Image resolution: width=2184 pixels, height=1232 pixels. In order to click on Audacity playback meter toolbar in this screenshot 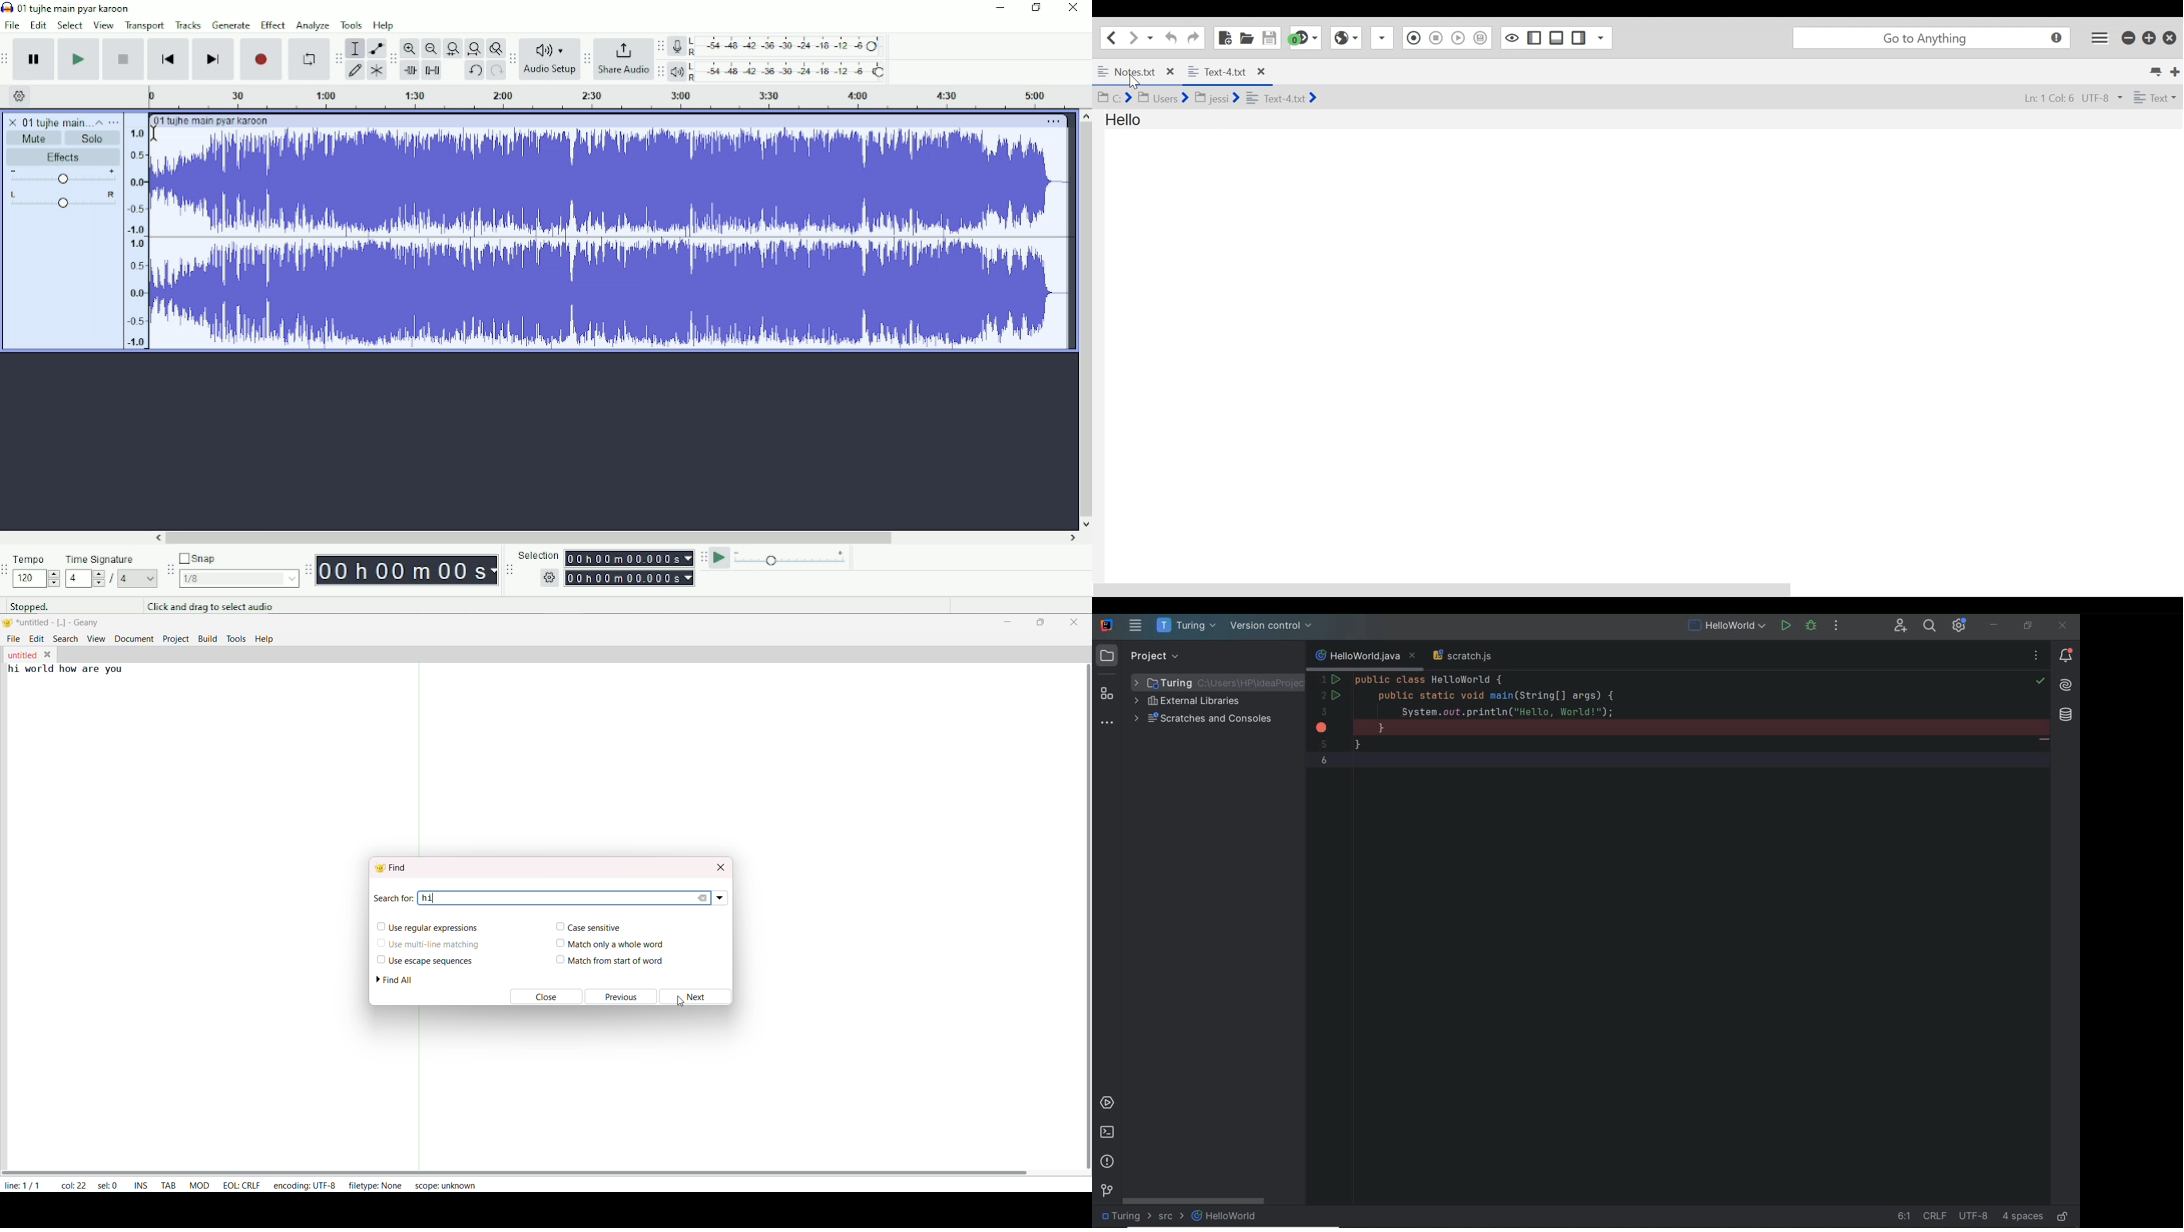, I will do `click(660, 73)`.